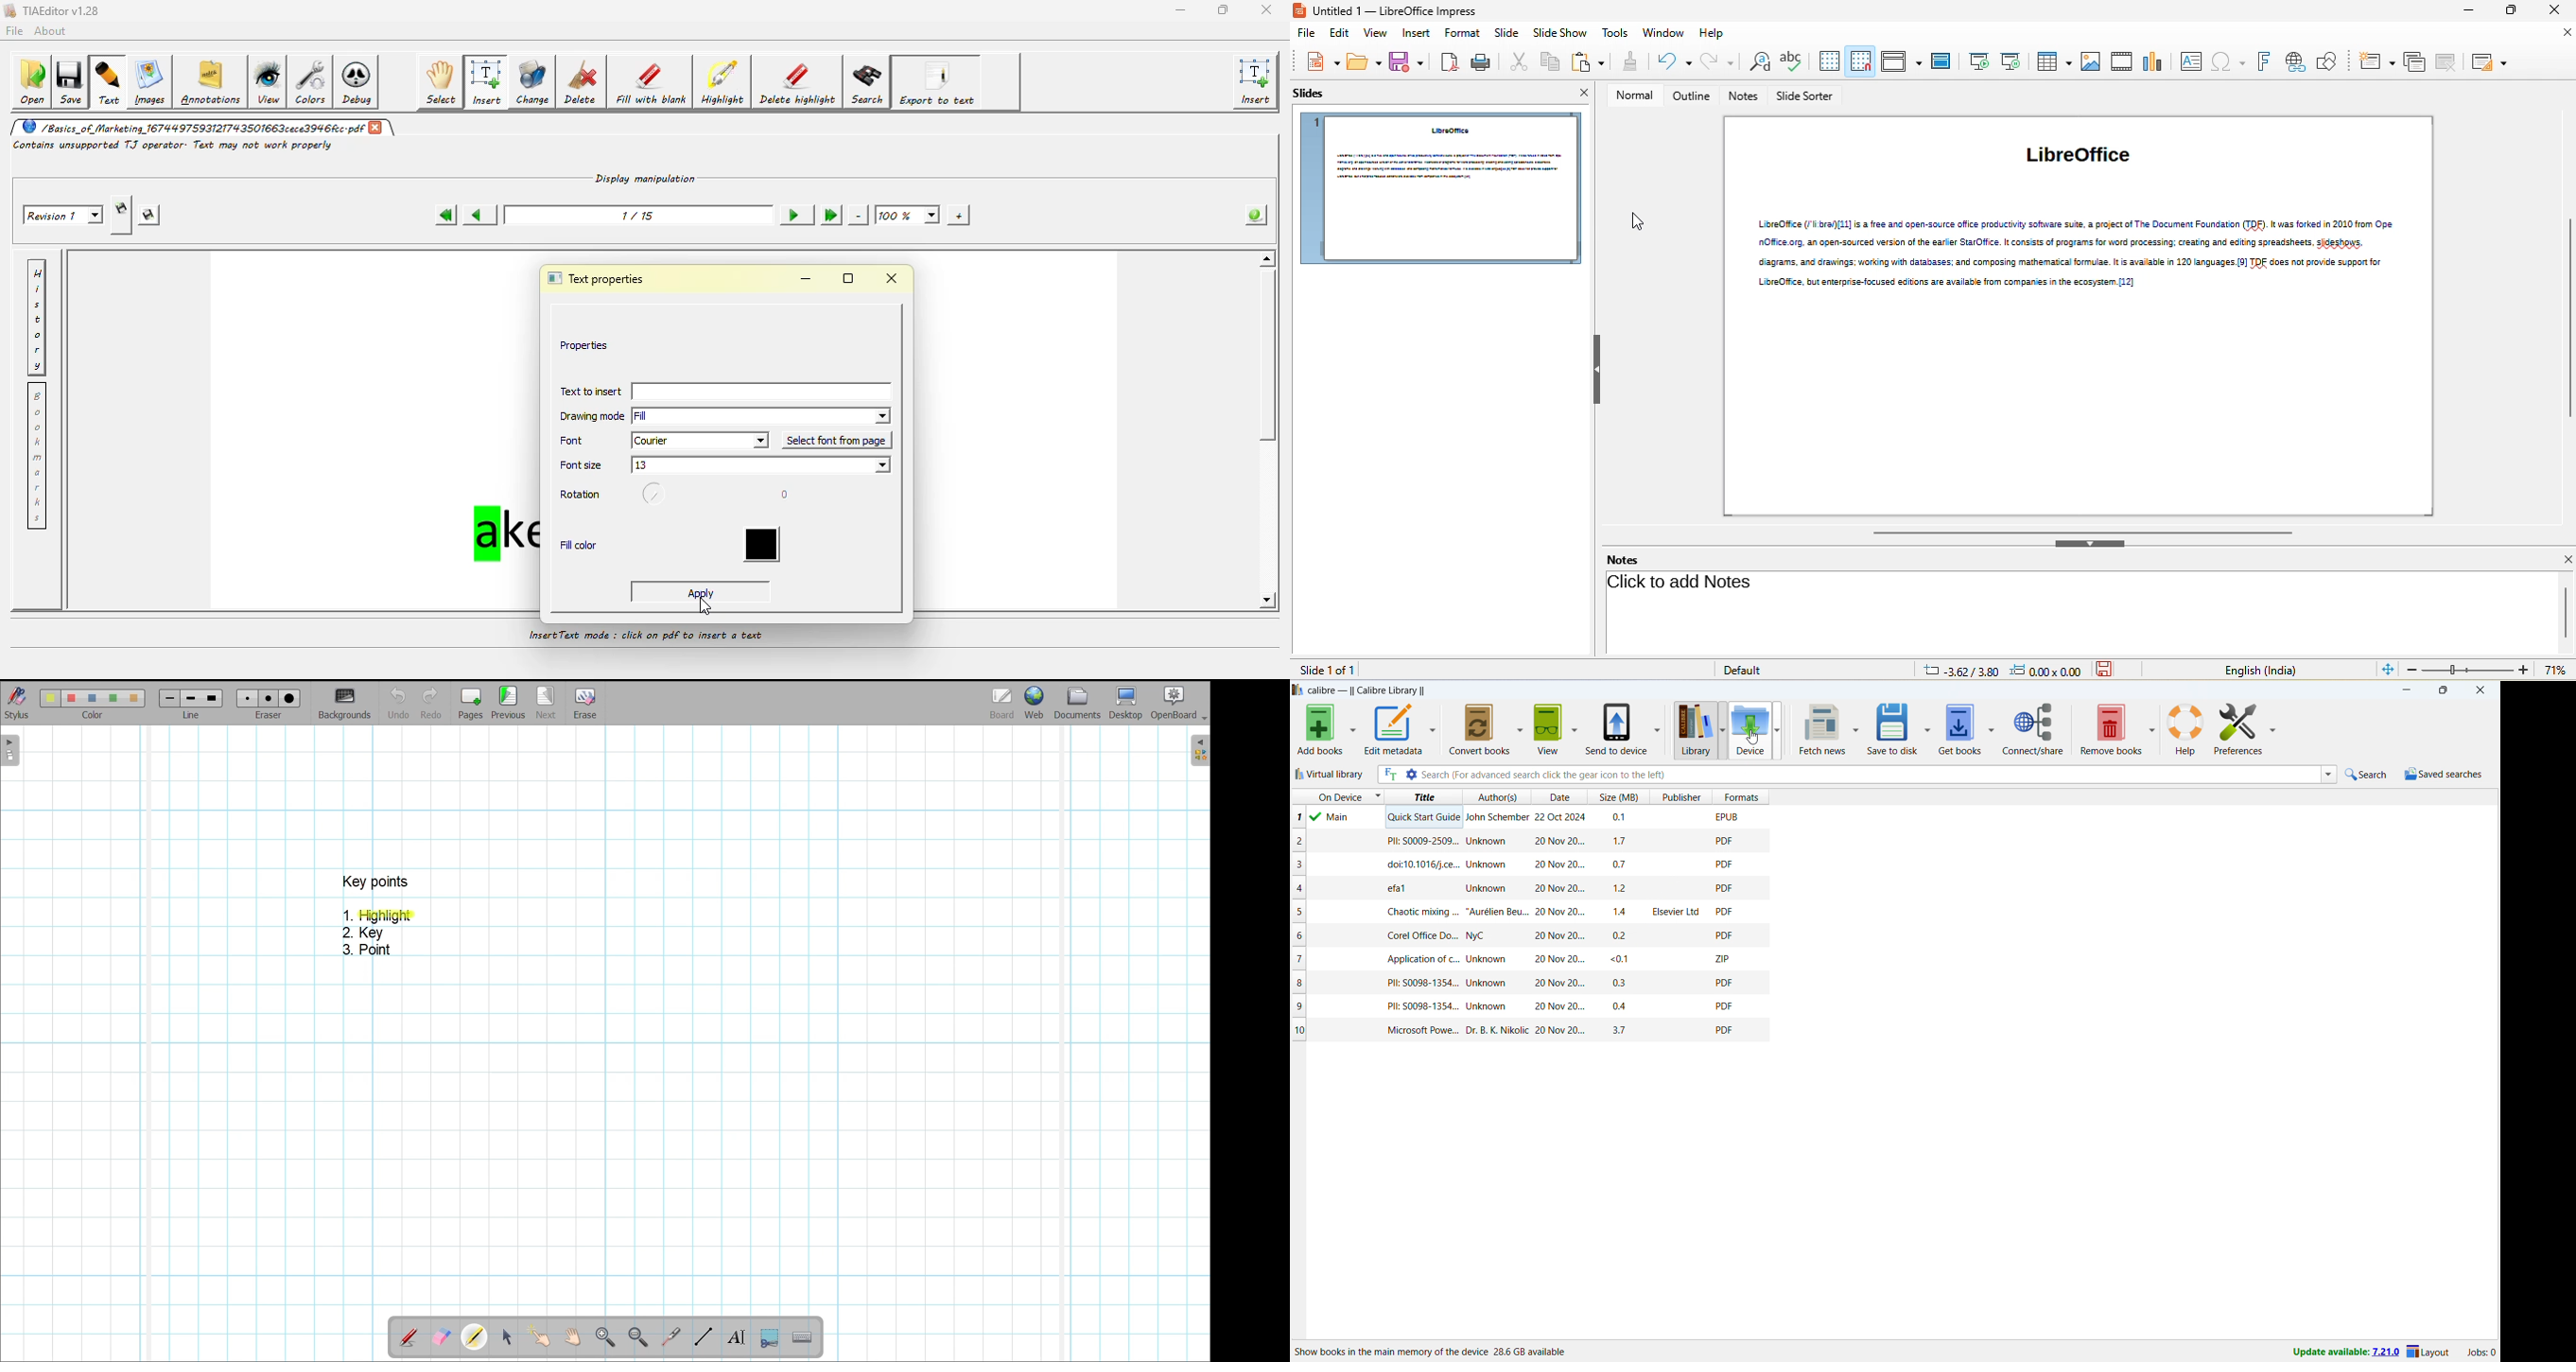  Describe the element at coordinates (2075, 224) in the screenshot. I see `LibreOffice (li braV)[11] is a free and open-source office productivity software suite, a project of The Document Foundation (TDF). It was forked in 2010 from Ope` at that location.